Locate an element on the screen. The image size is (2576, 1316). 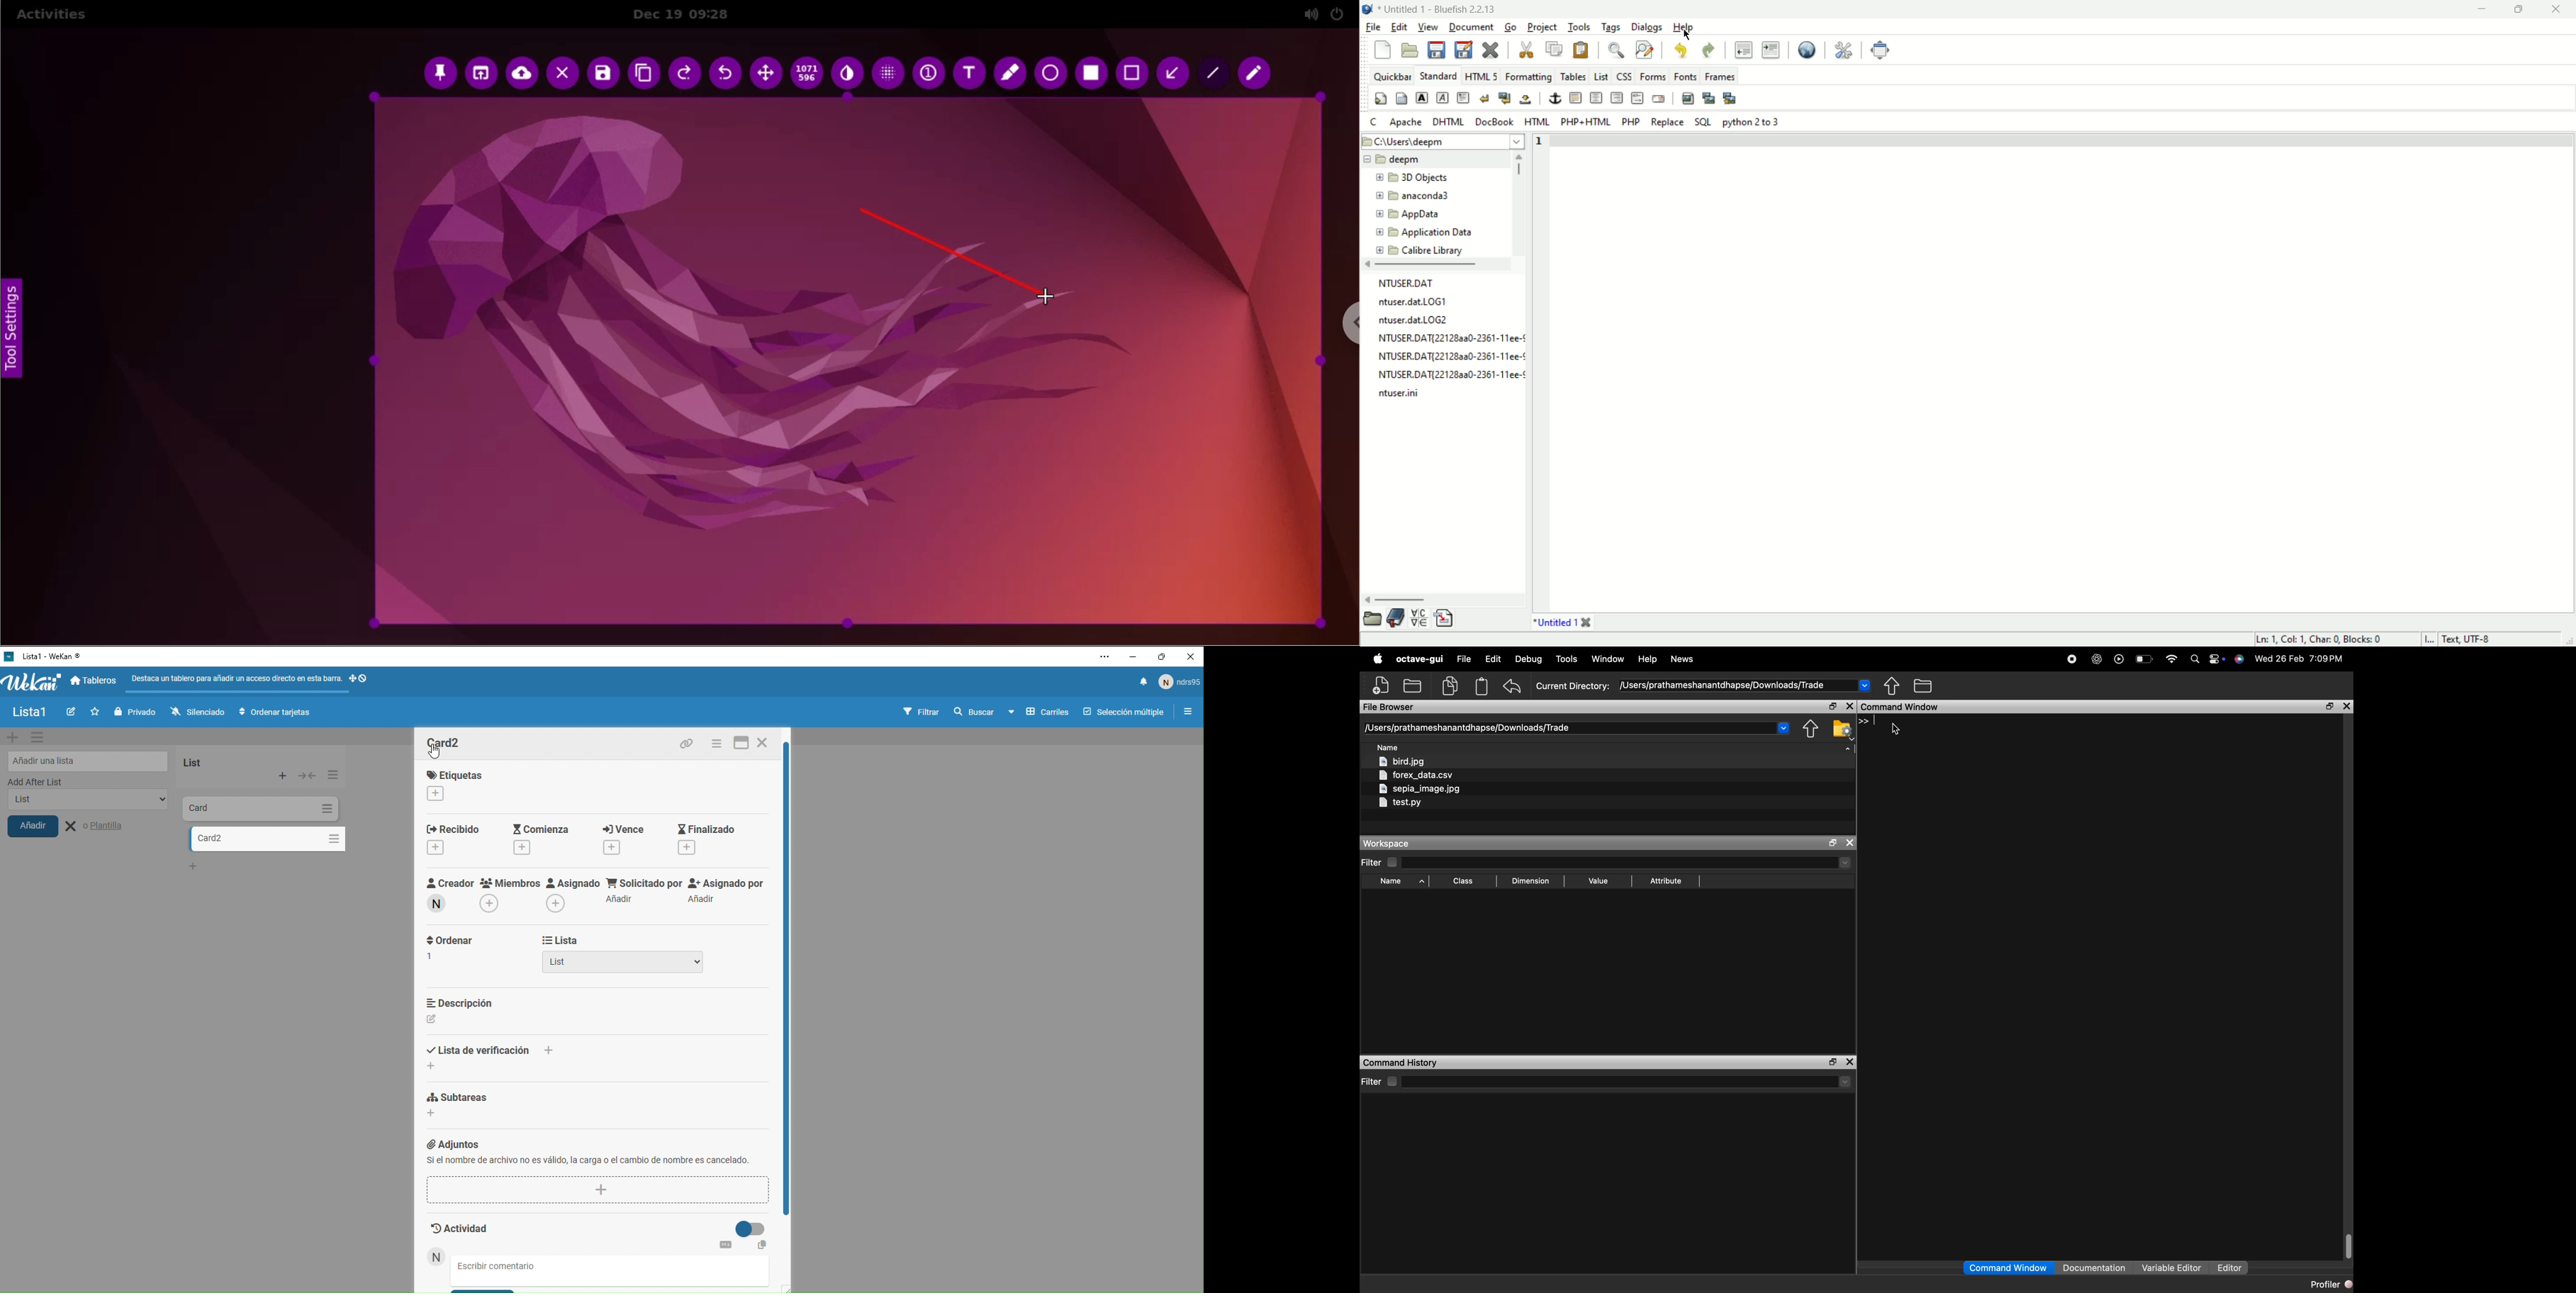
notificacion is located at coordinates (1139, 685).